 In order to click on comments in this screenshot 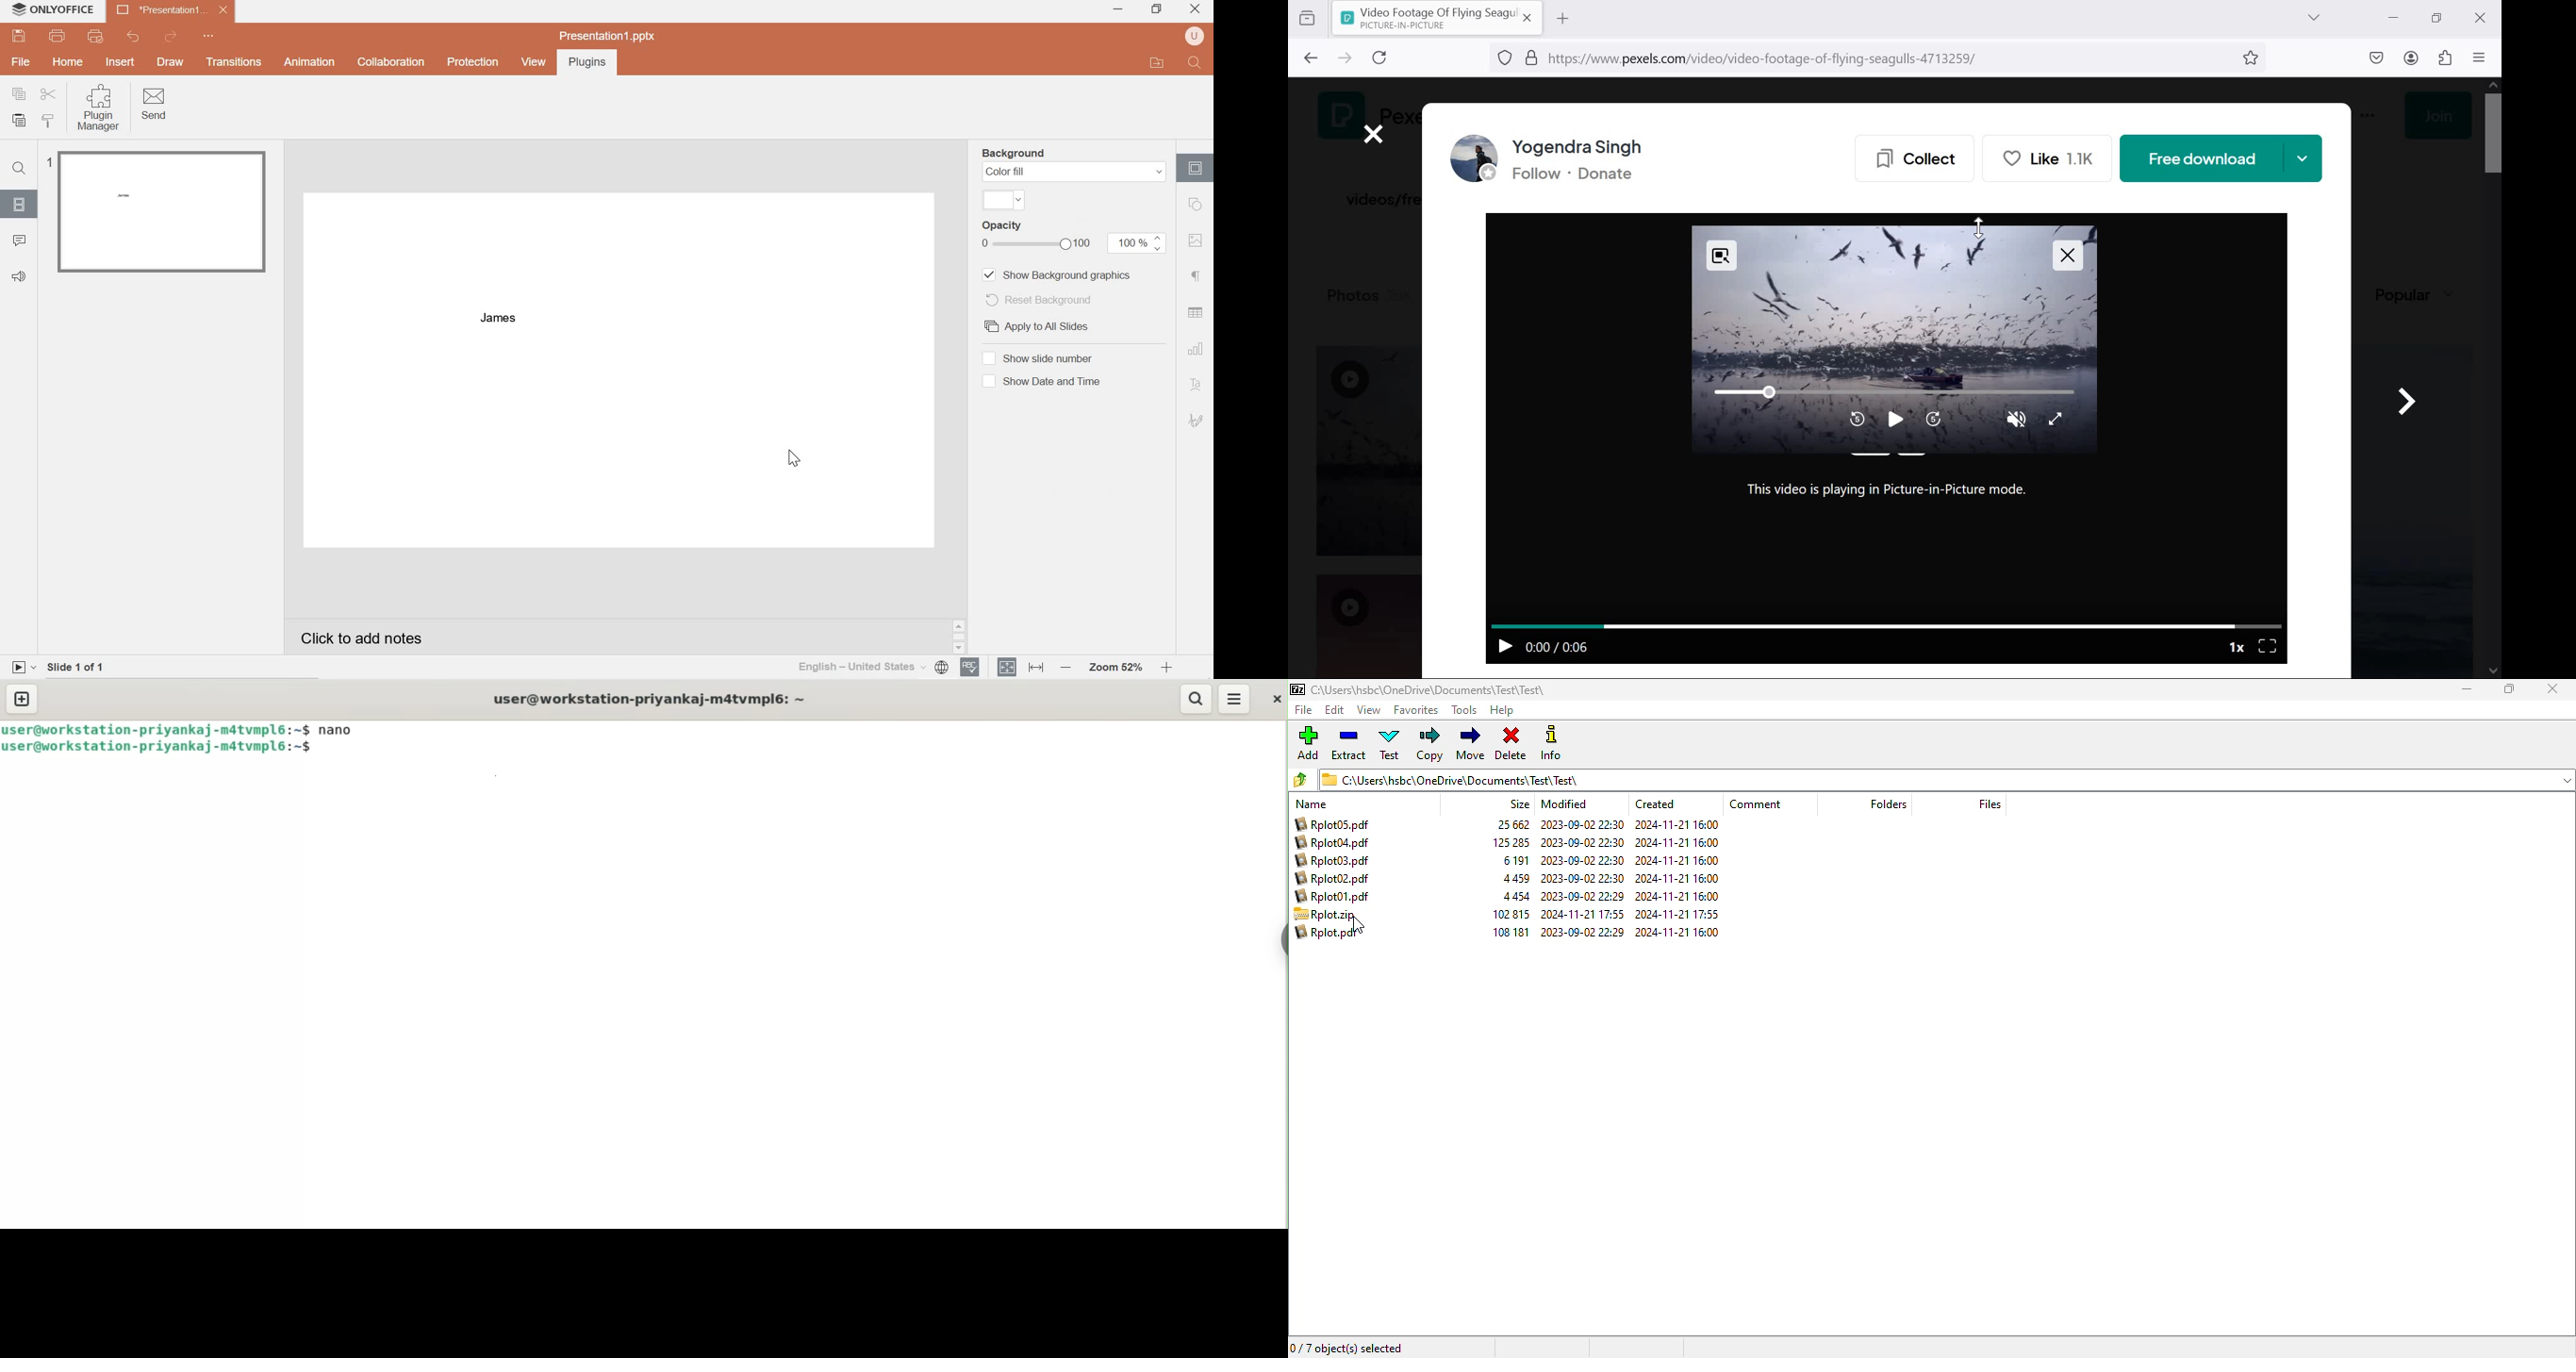, I will do `click(21, 242)`.